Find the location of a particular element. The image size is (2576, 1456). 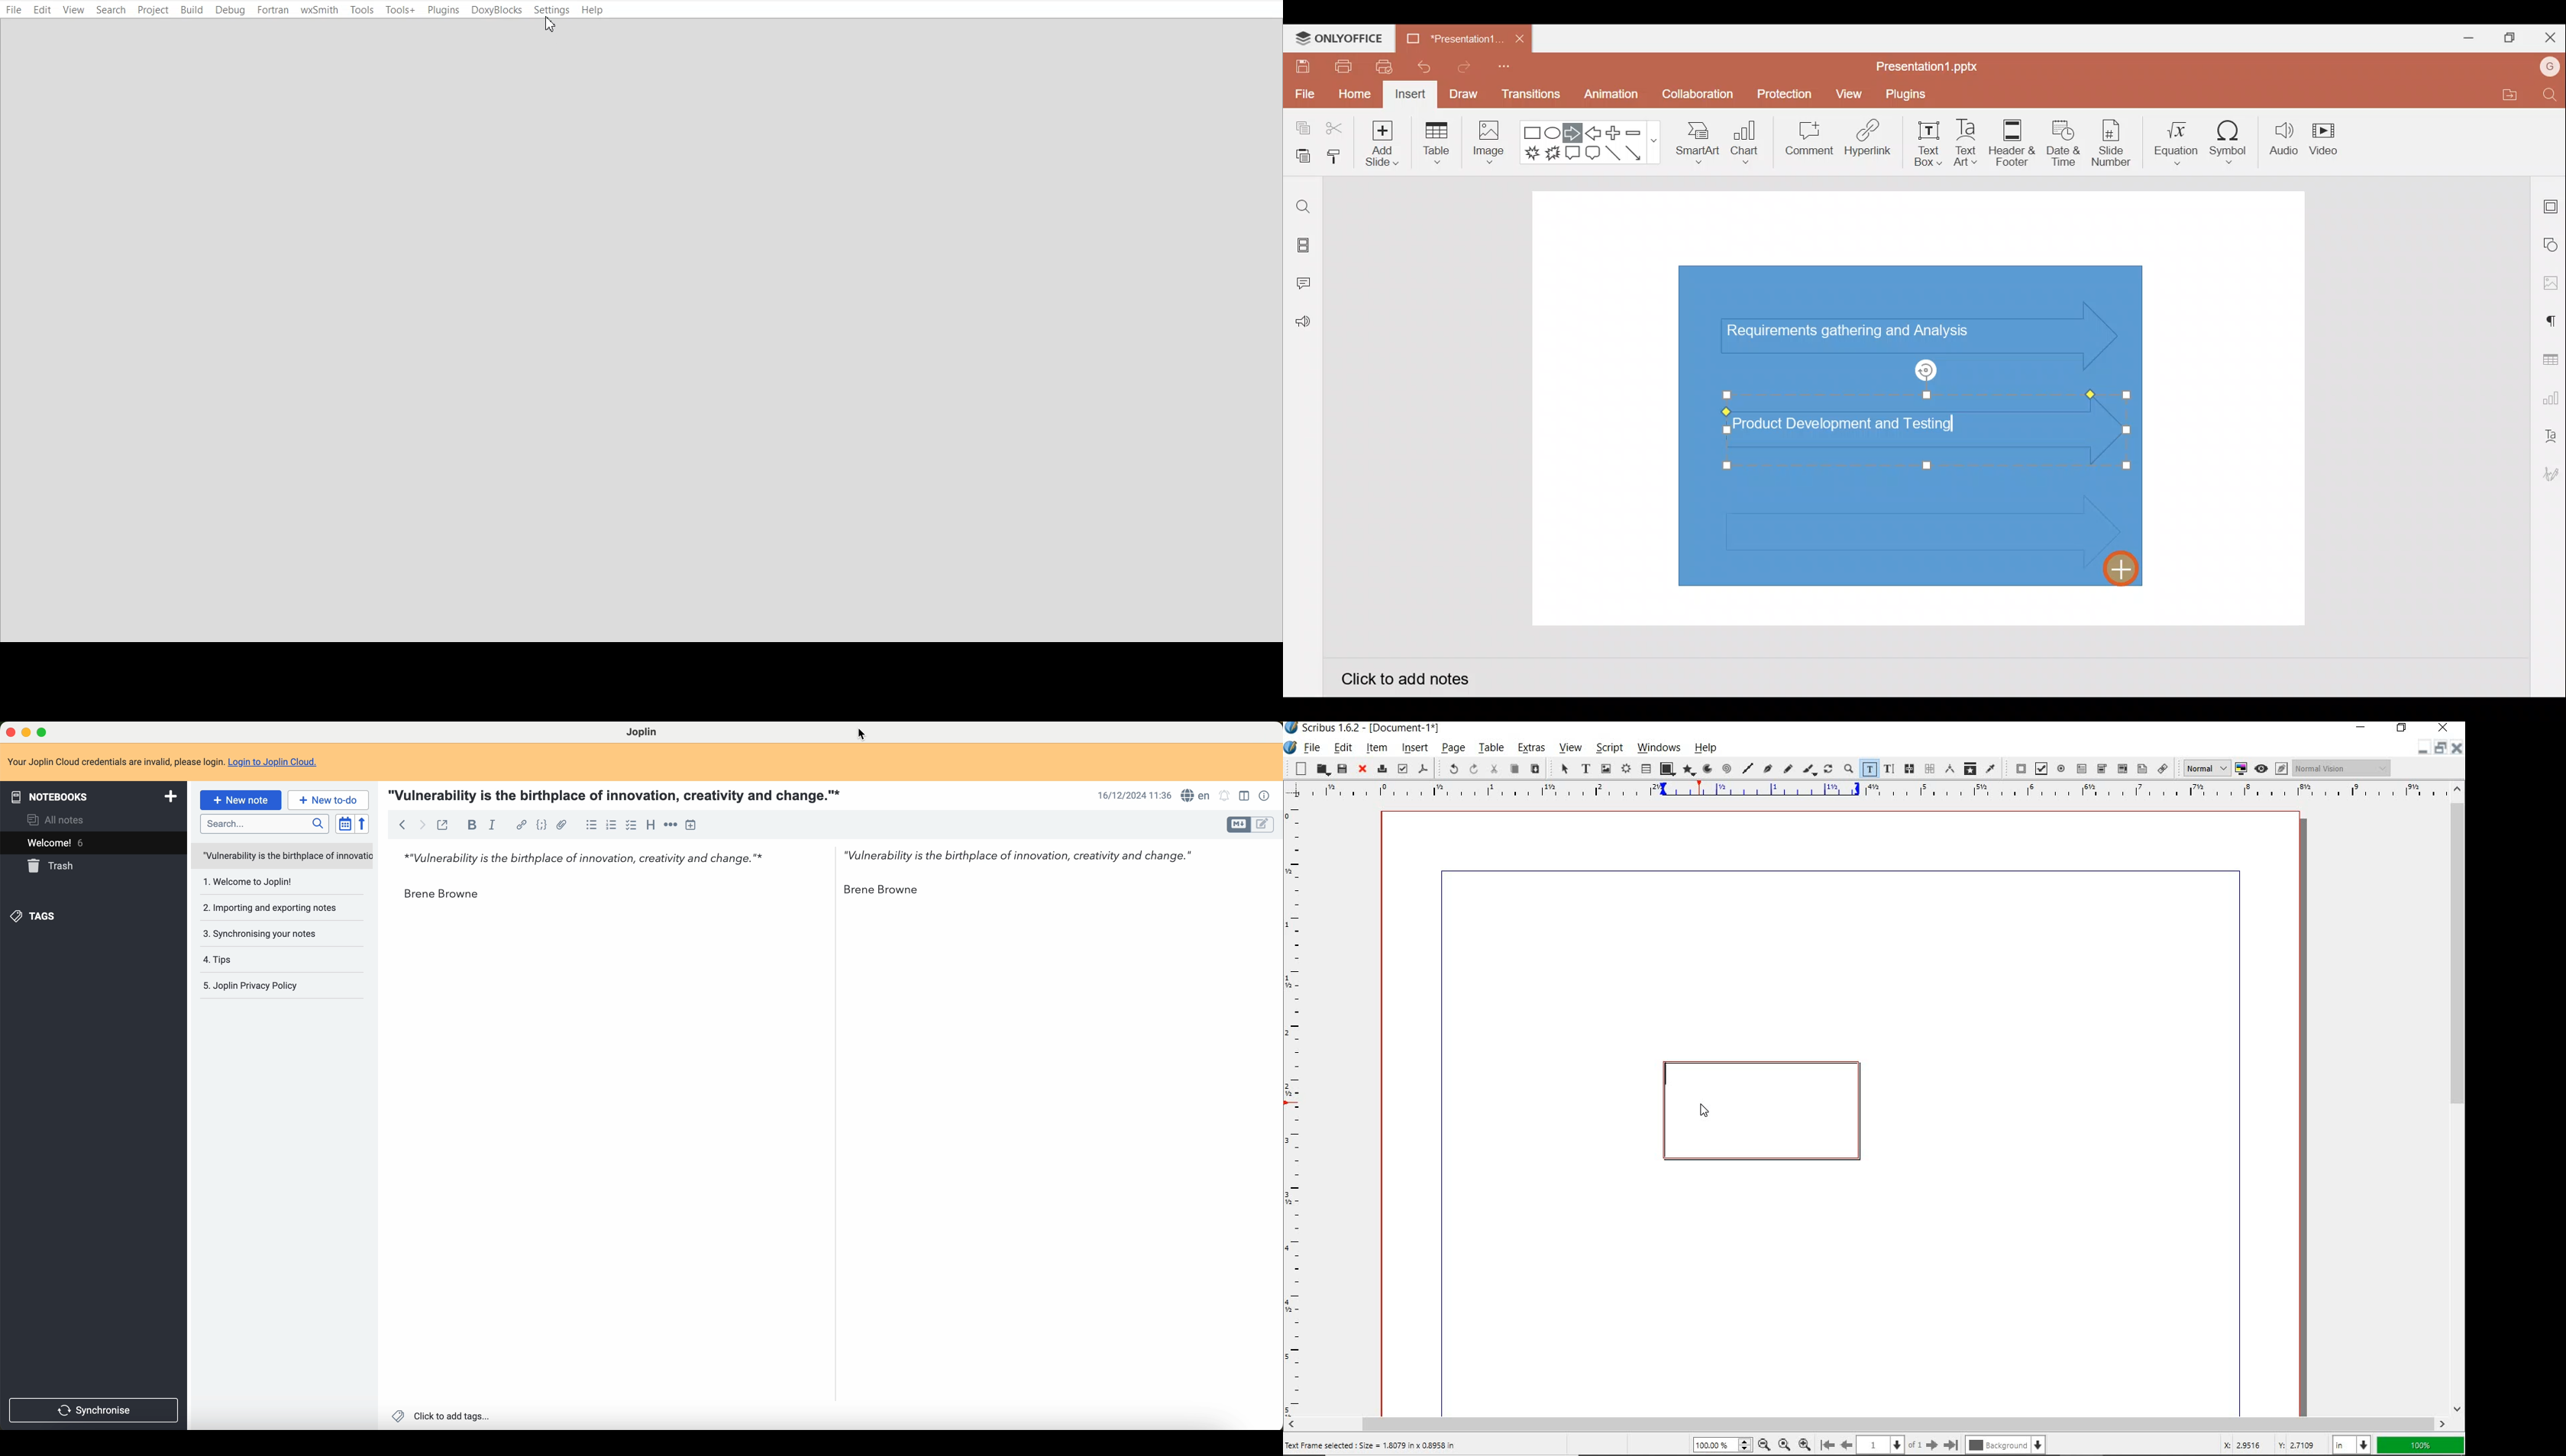

item is located at coordinates (1378, 750).